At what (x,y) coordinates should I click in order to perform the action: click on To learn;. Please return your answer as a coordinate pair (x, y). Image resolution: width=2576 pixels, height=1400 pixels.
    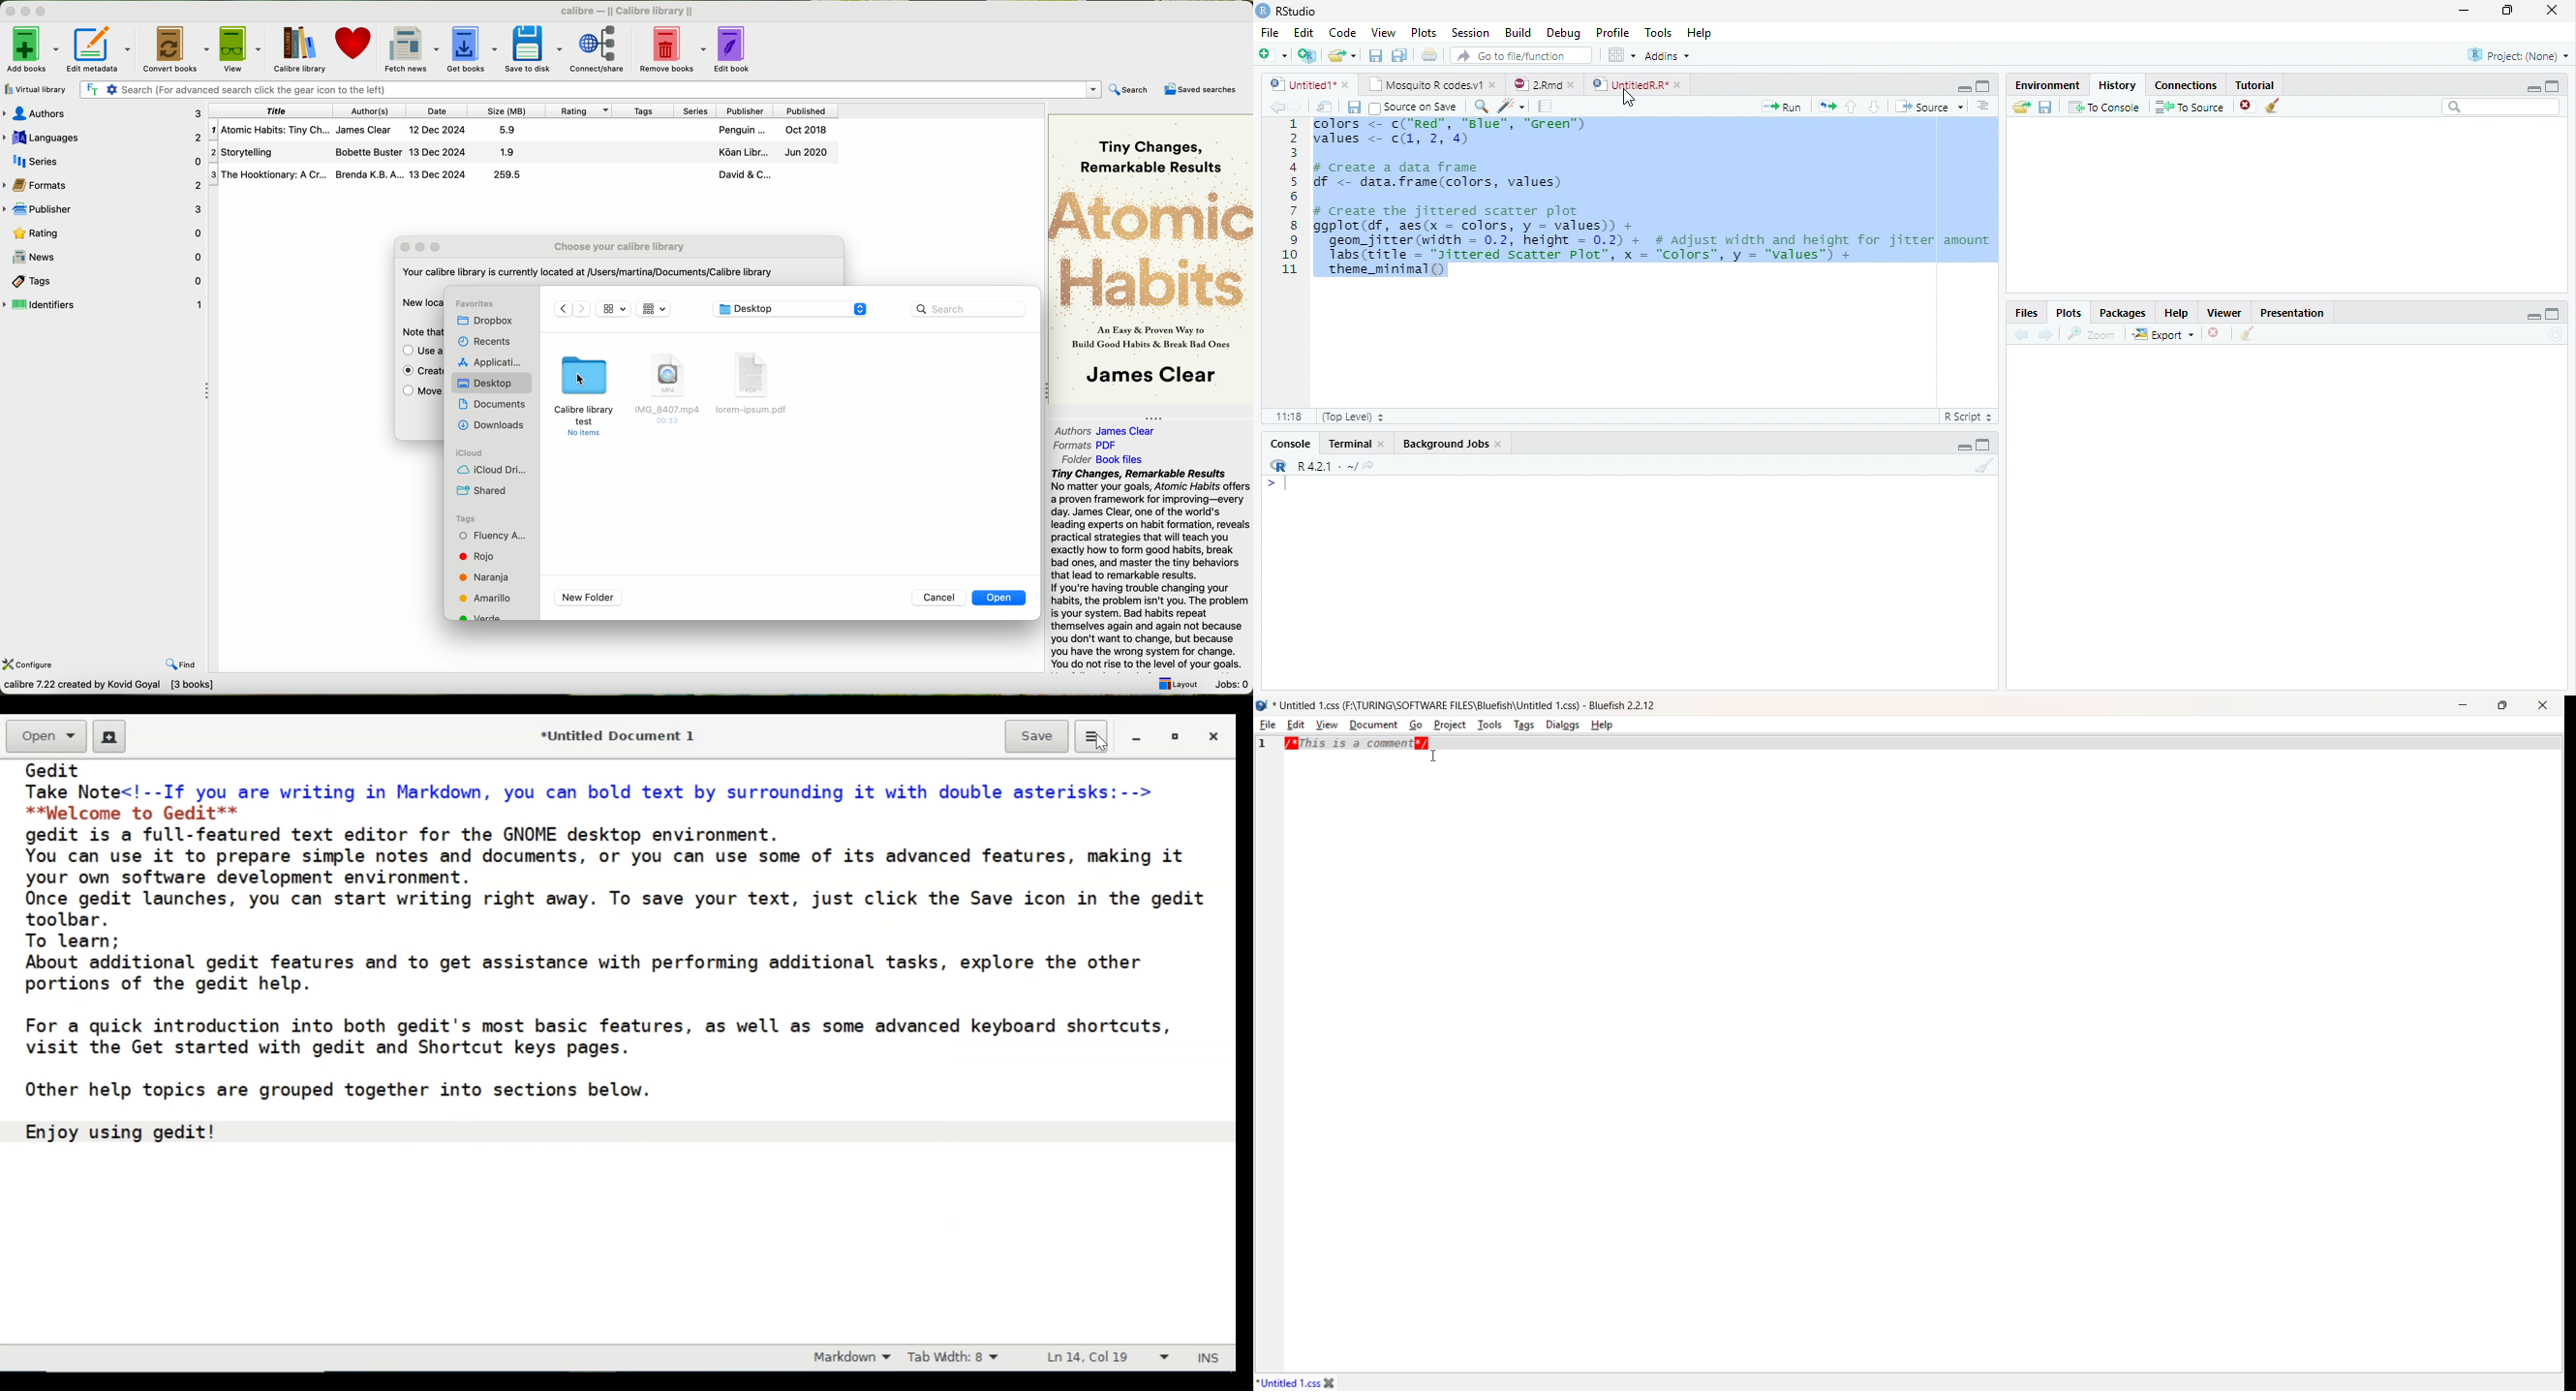
    Looking at the image, I should click on (73, 940).